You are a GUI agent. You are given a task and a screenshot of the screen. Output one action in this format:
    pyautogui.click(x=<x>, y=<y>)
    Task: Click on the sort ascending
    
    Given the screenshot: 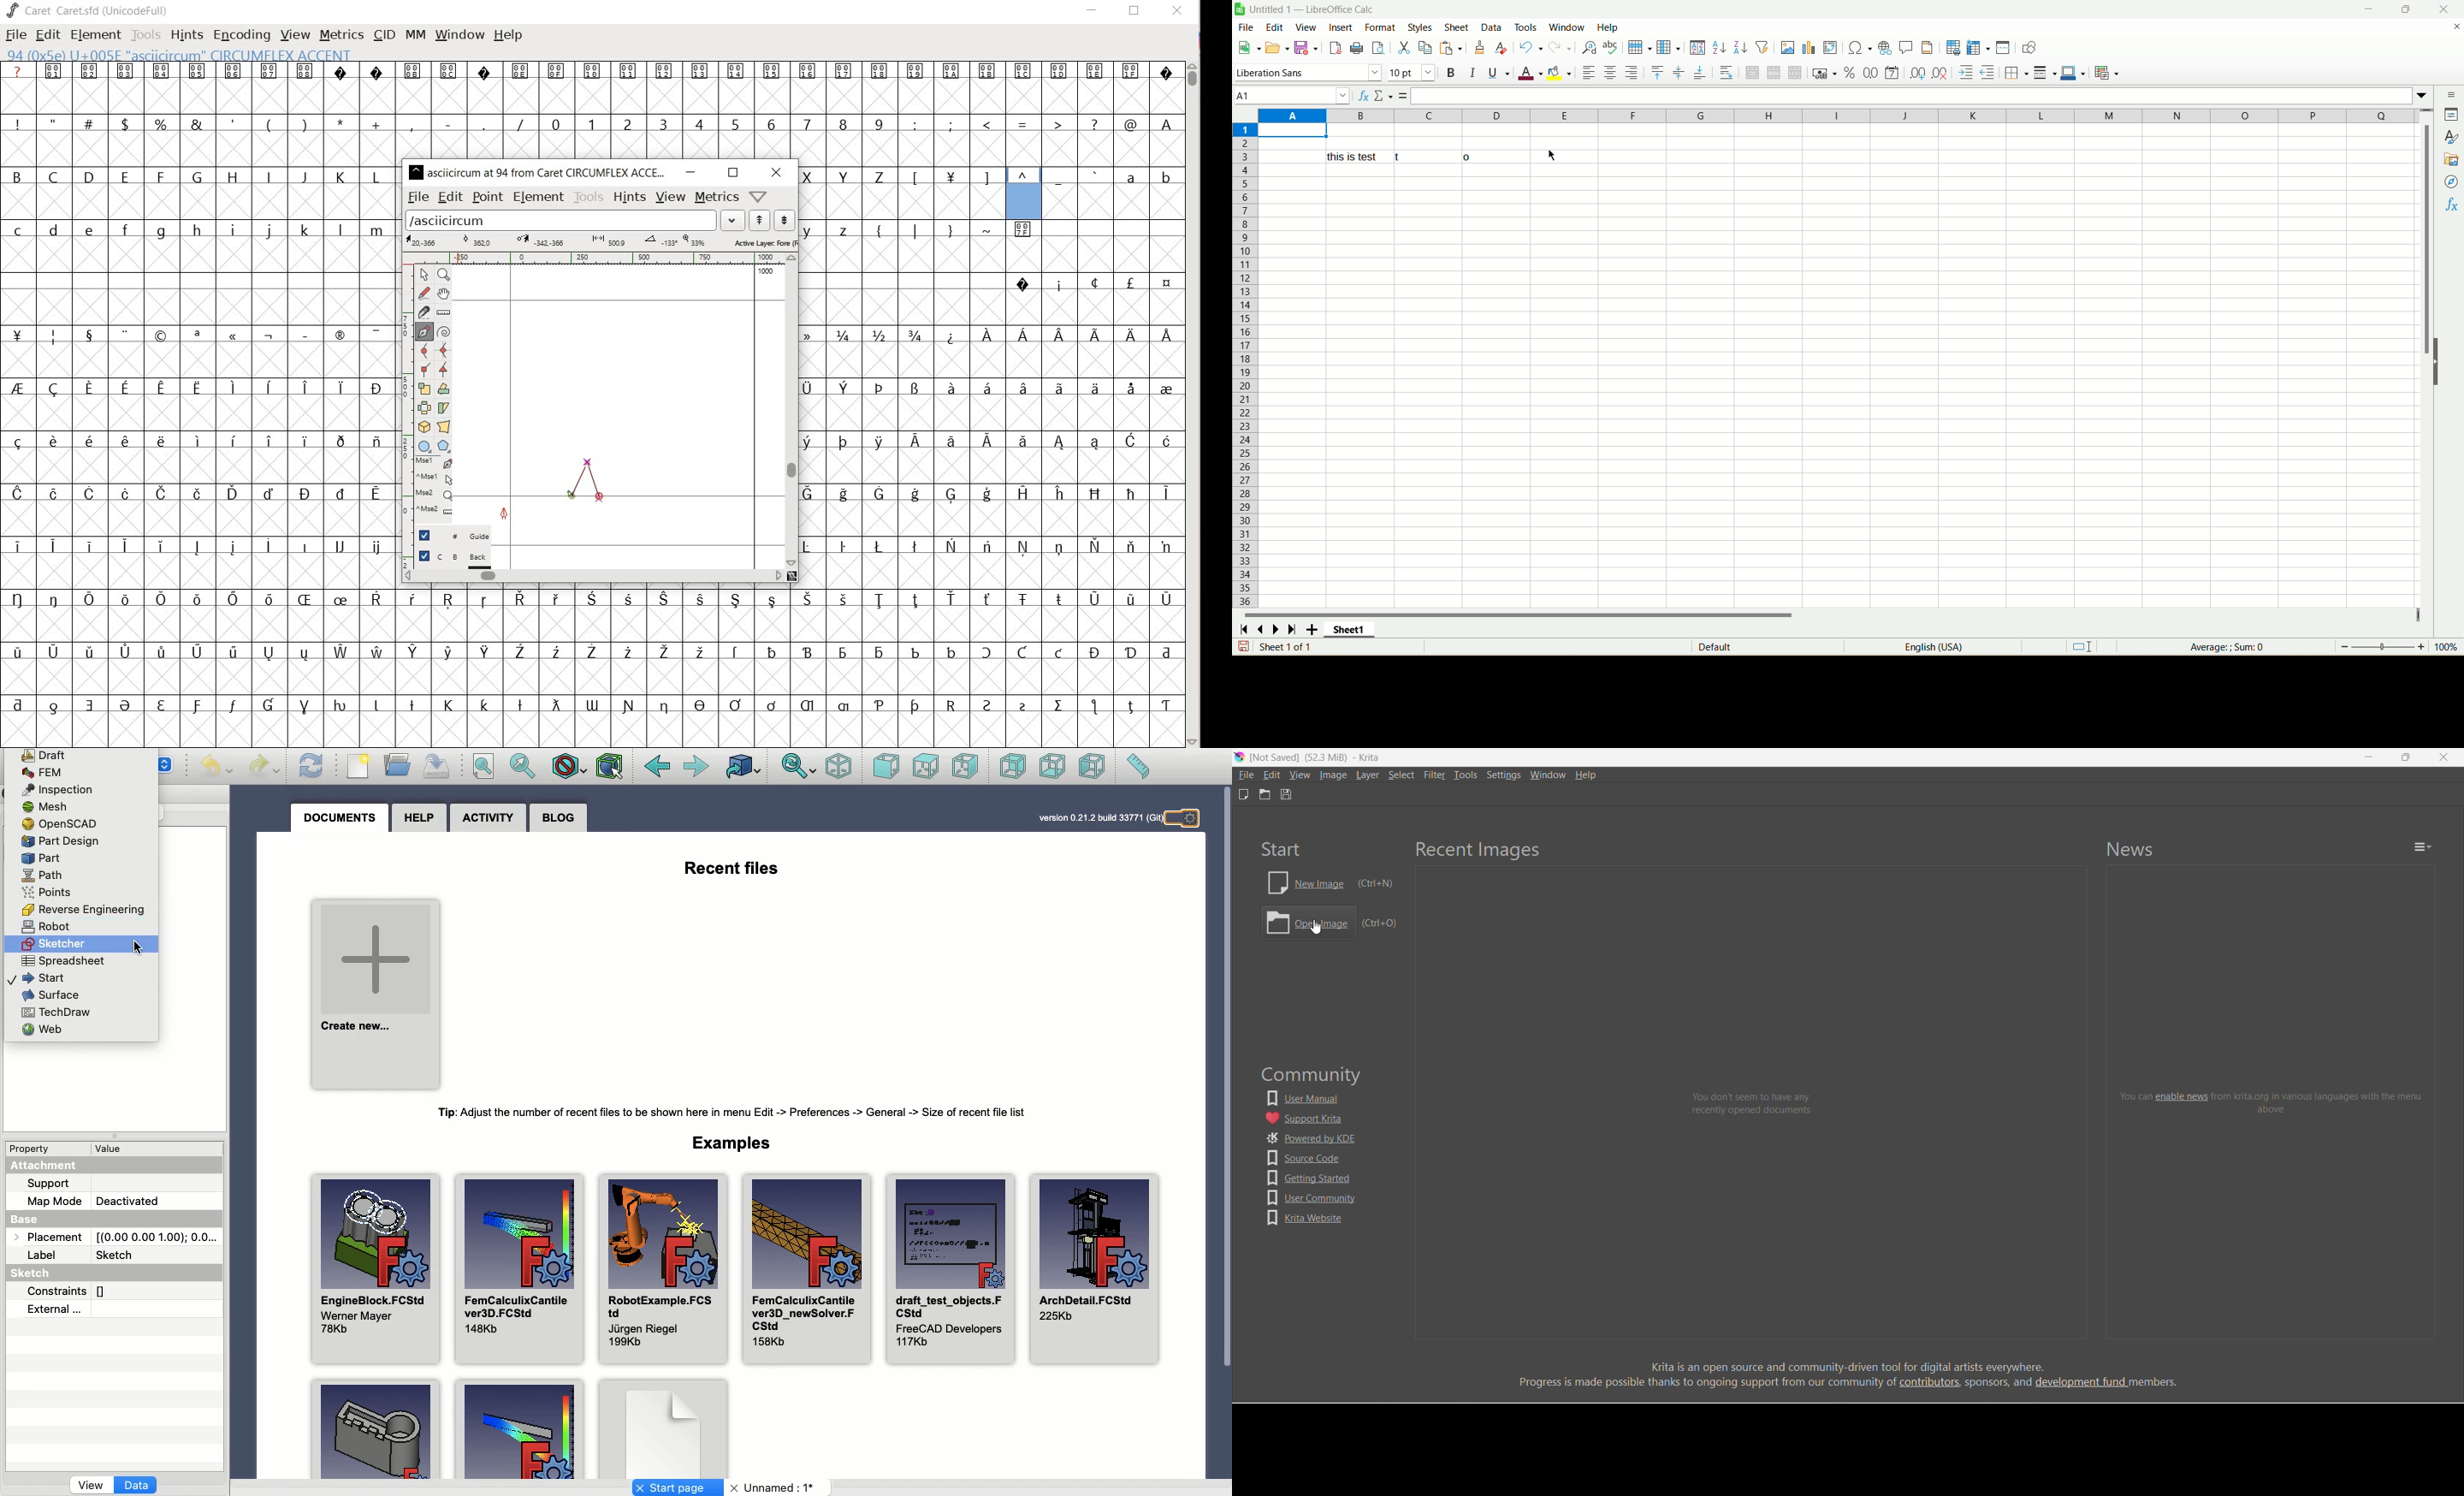 What is the action you would take?
    pyautogui.click(x=1718, y=49)
    